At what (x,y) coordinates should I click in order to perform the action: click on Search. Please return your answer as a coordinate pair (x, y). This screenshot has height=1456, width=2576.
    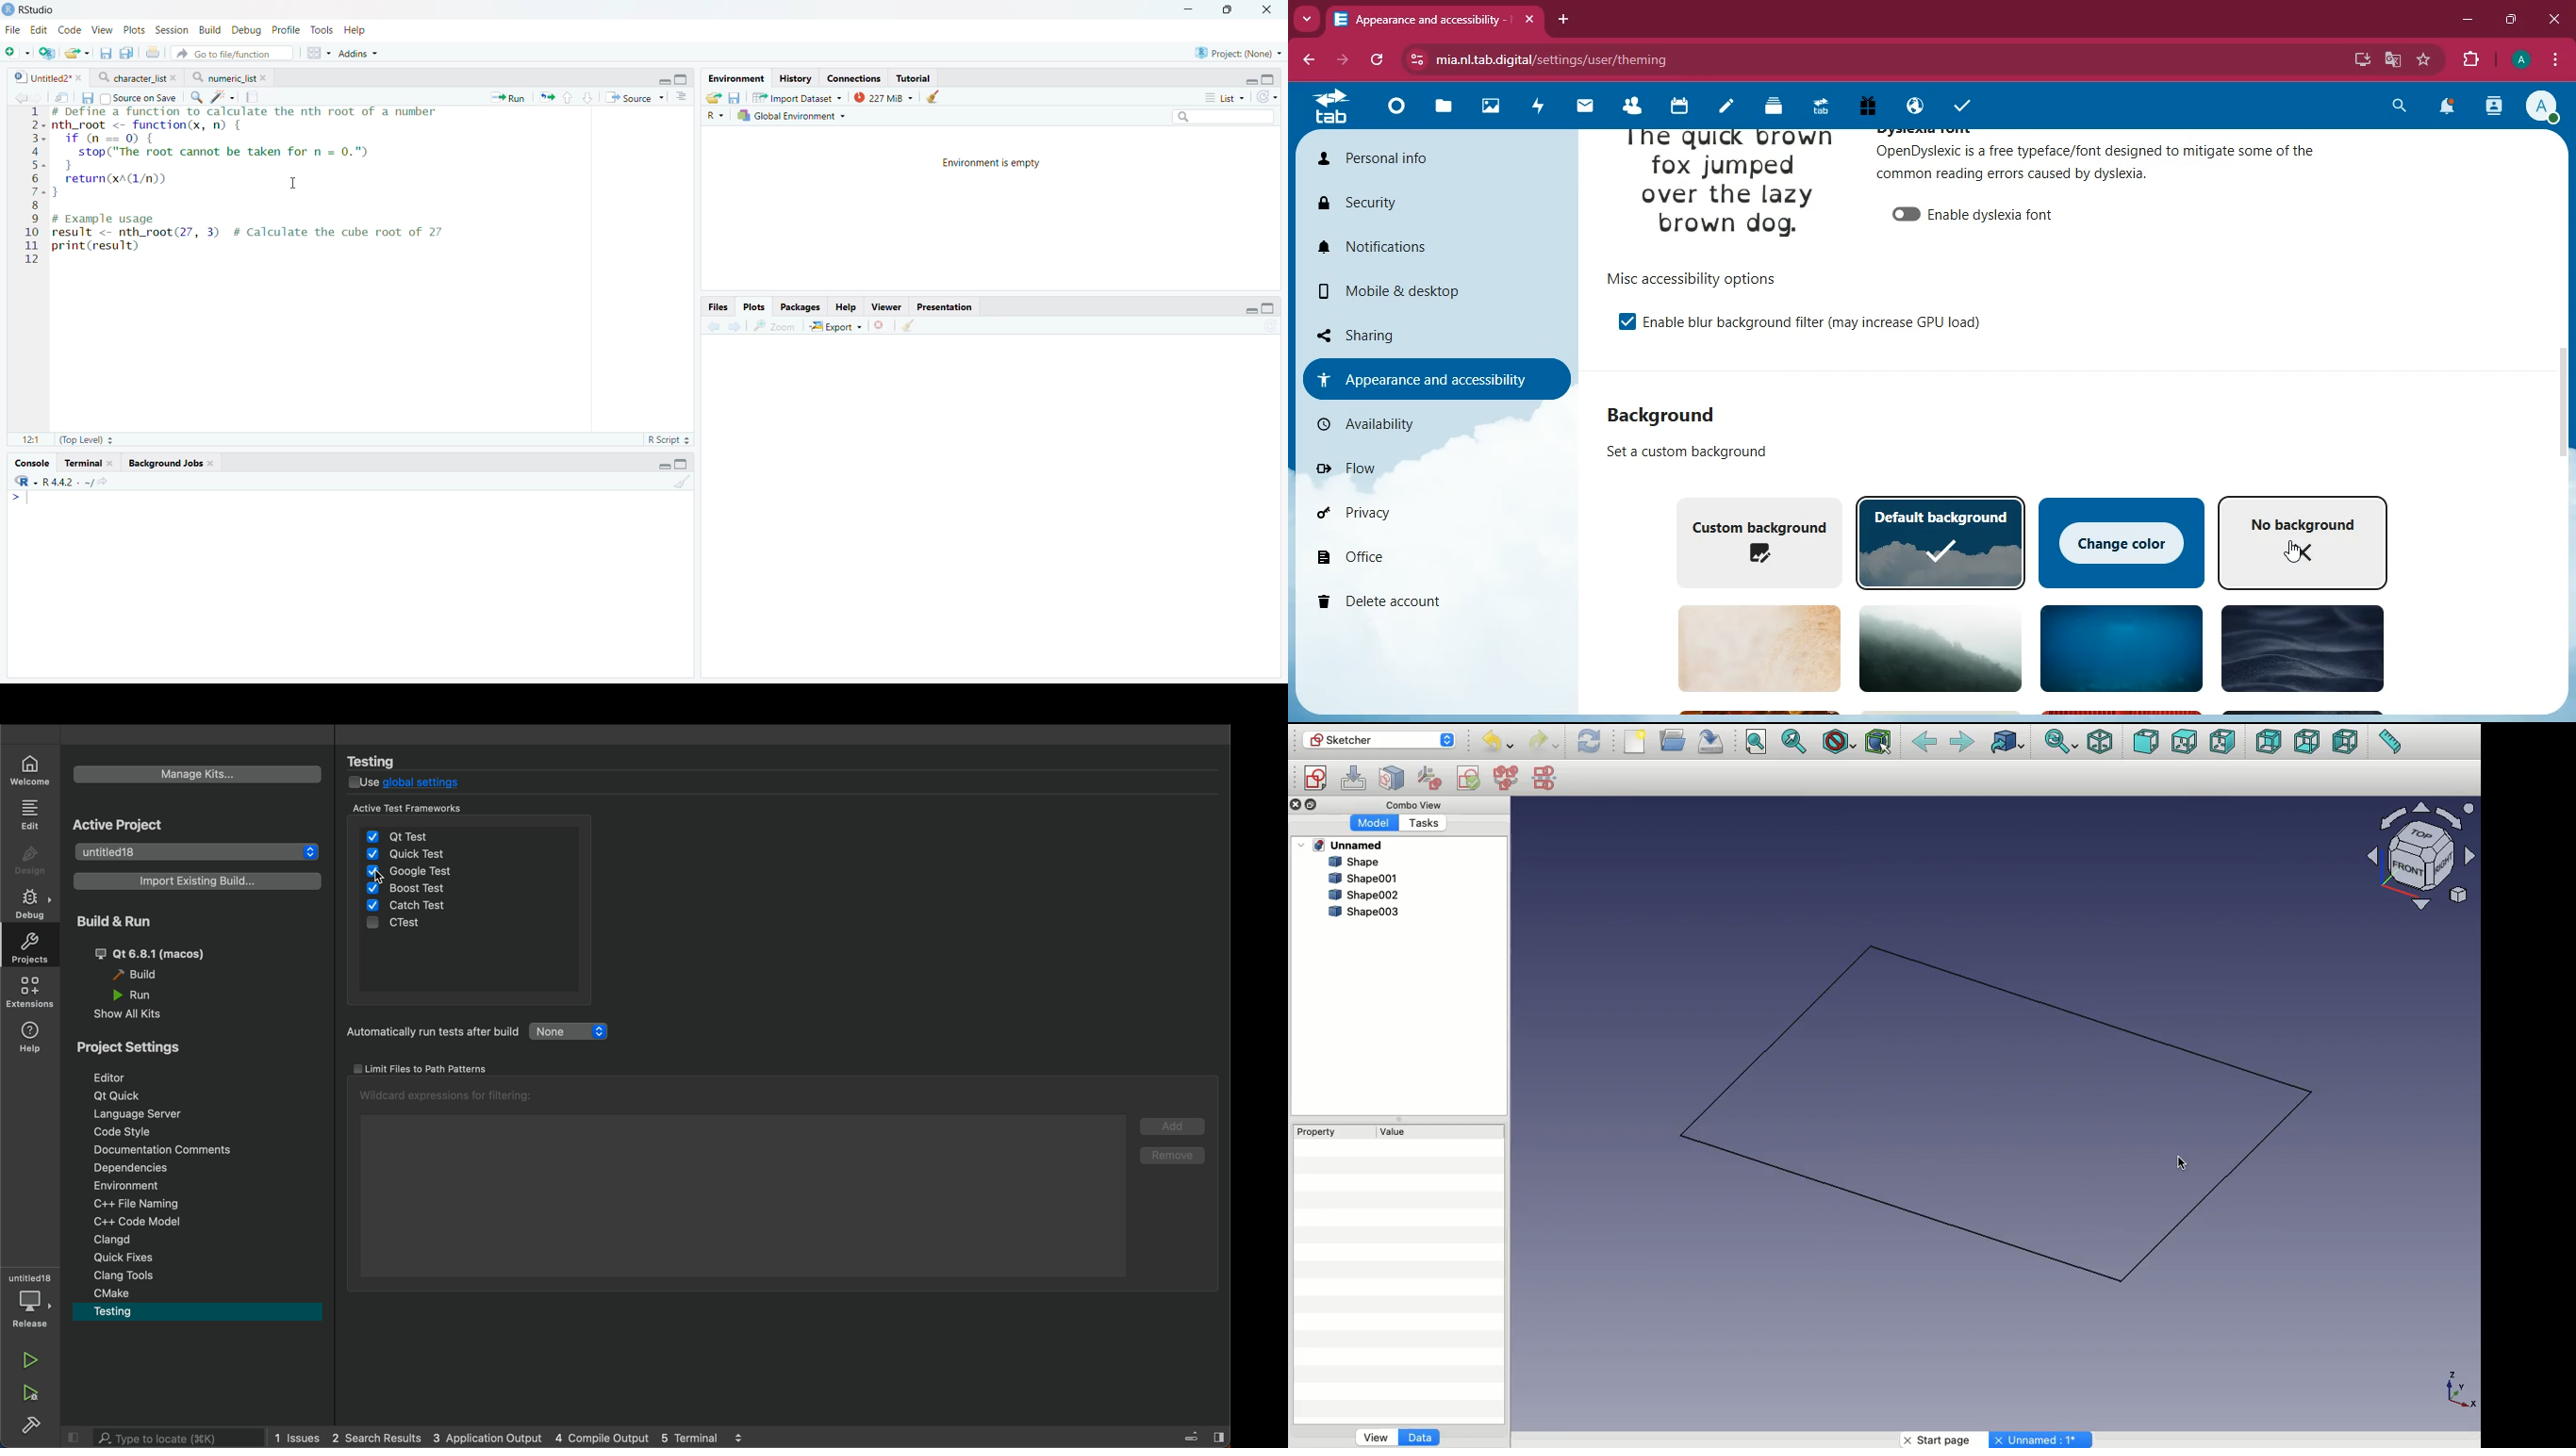
    Looking at the image, I should click on (1222, 117).